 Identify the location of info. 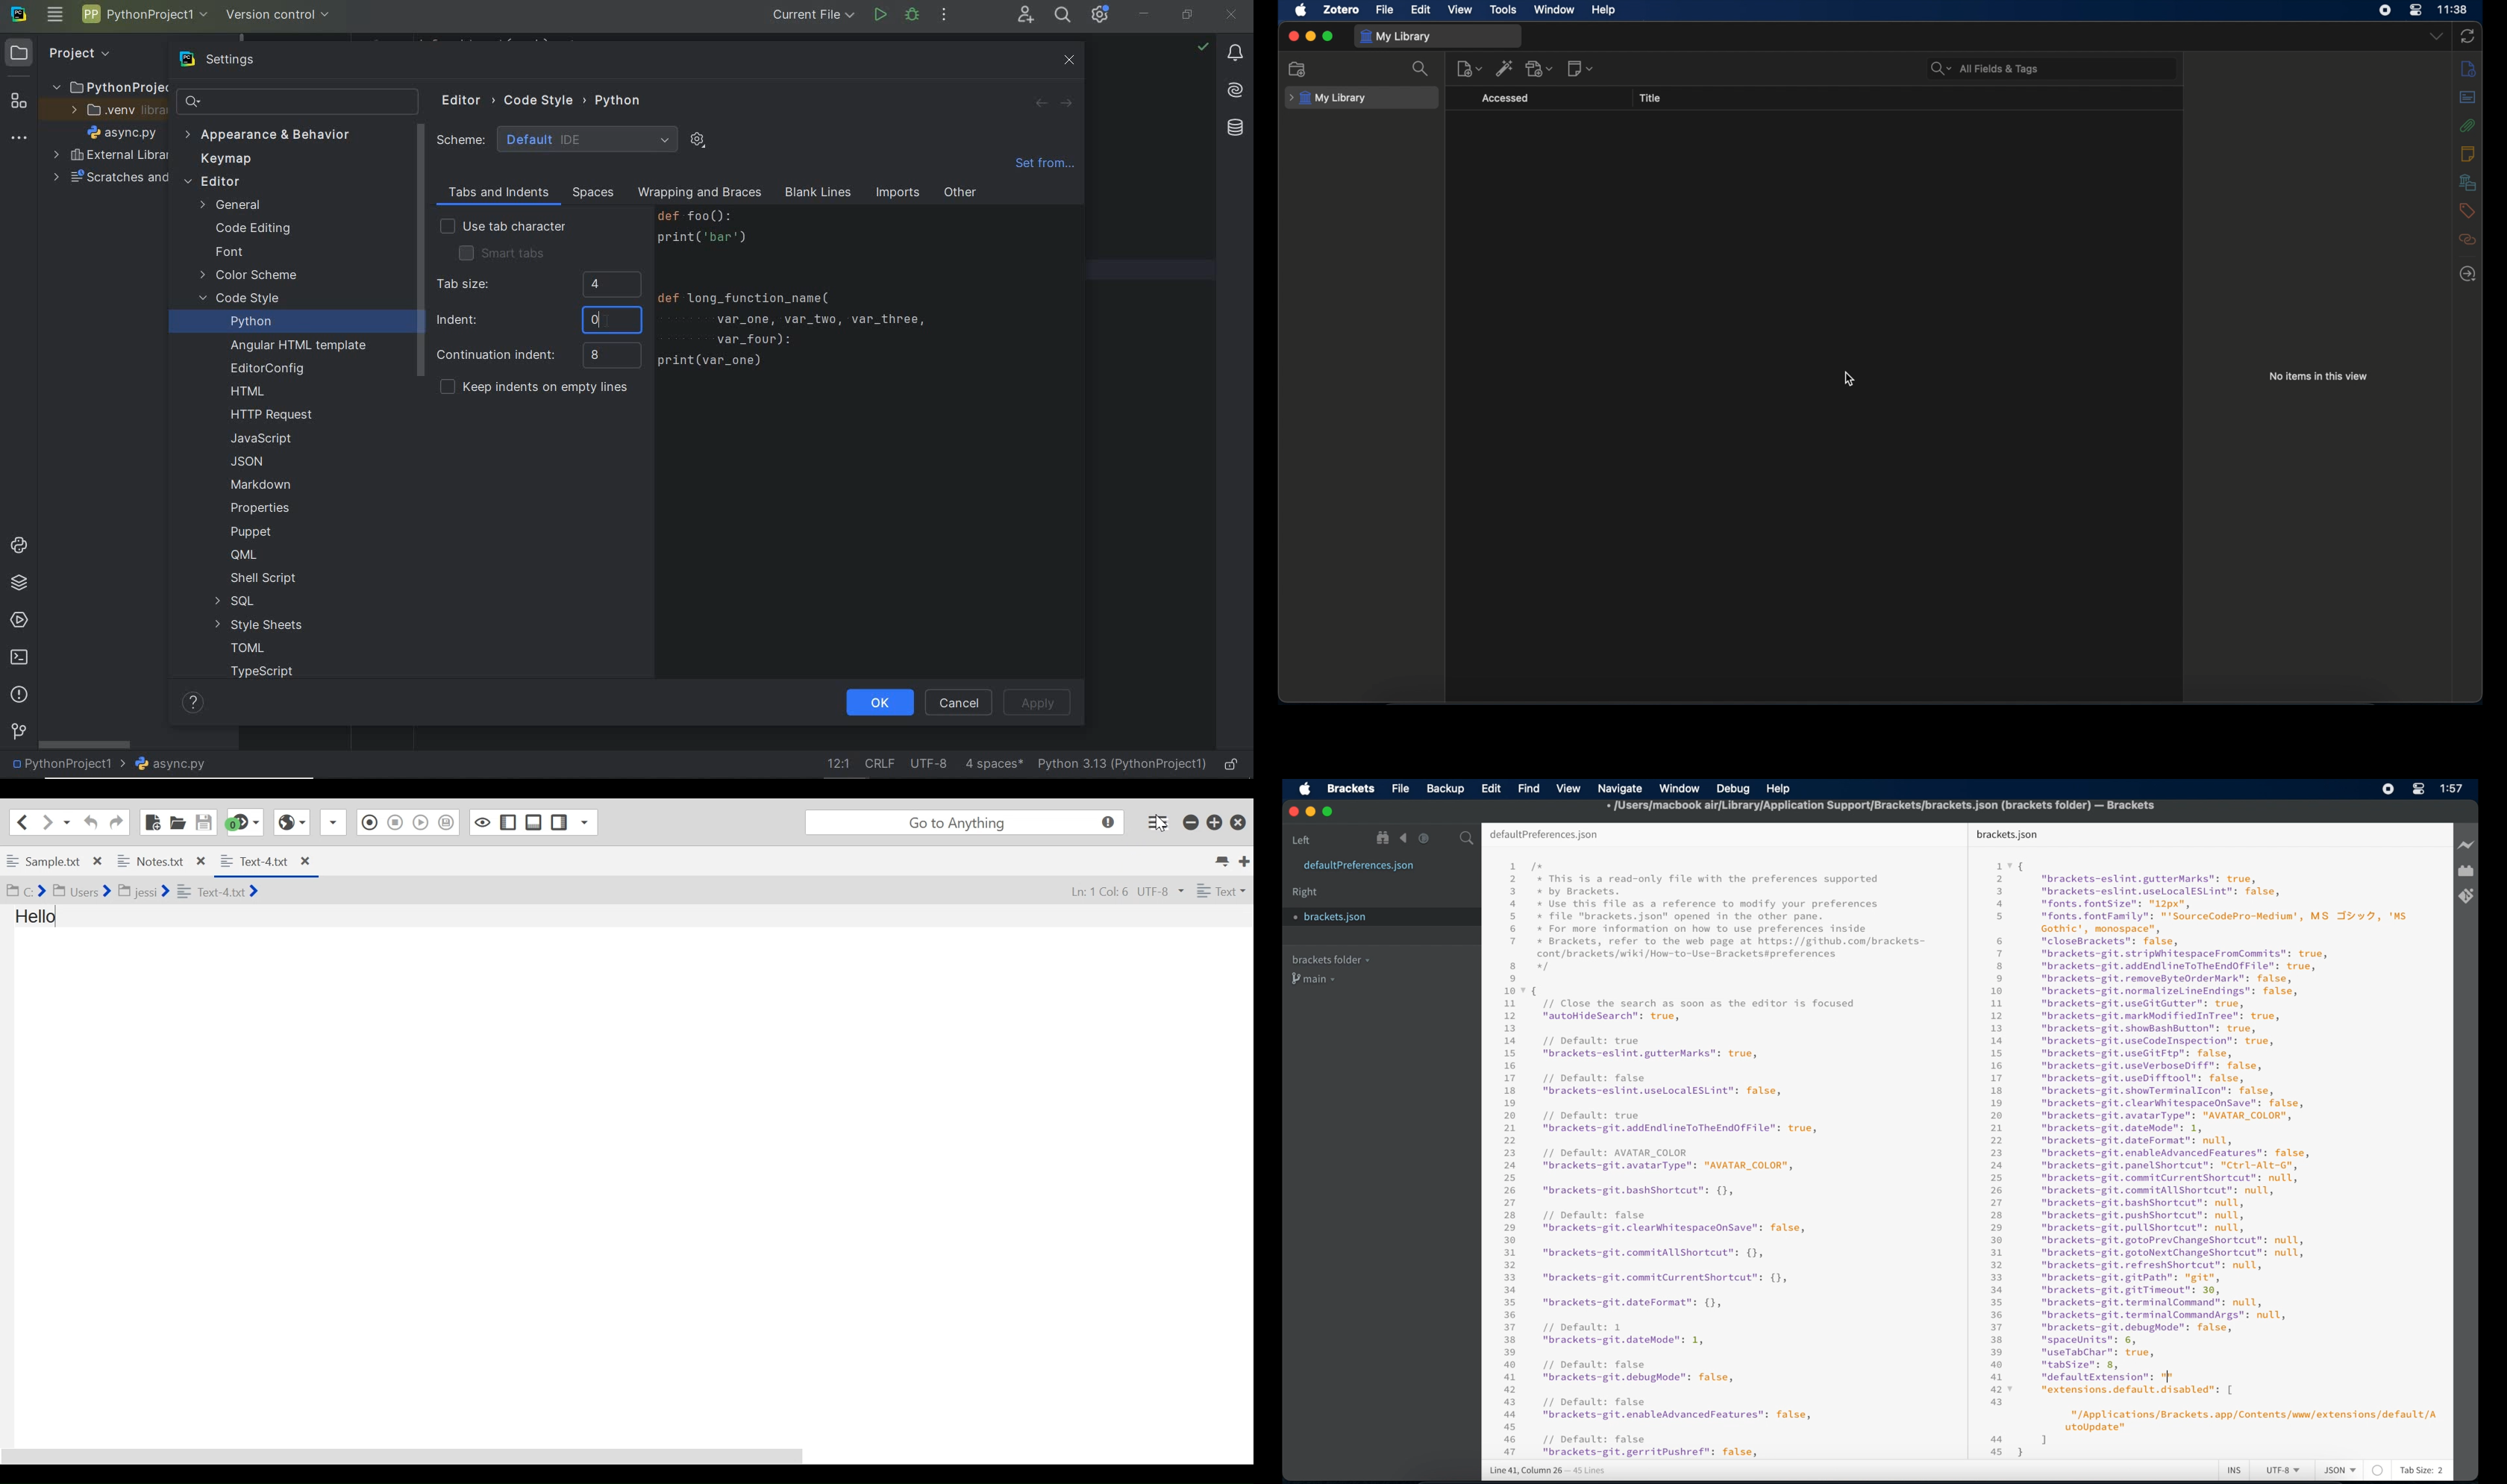
(2467, 69).